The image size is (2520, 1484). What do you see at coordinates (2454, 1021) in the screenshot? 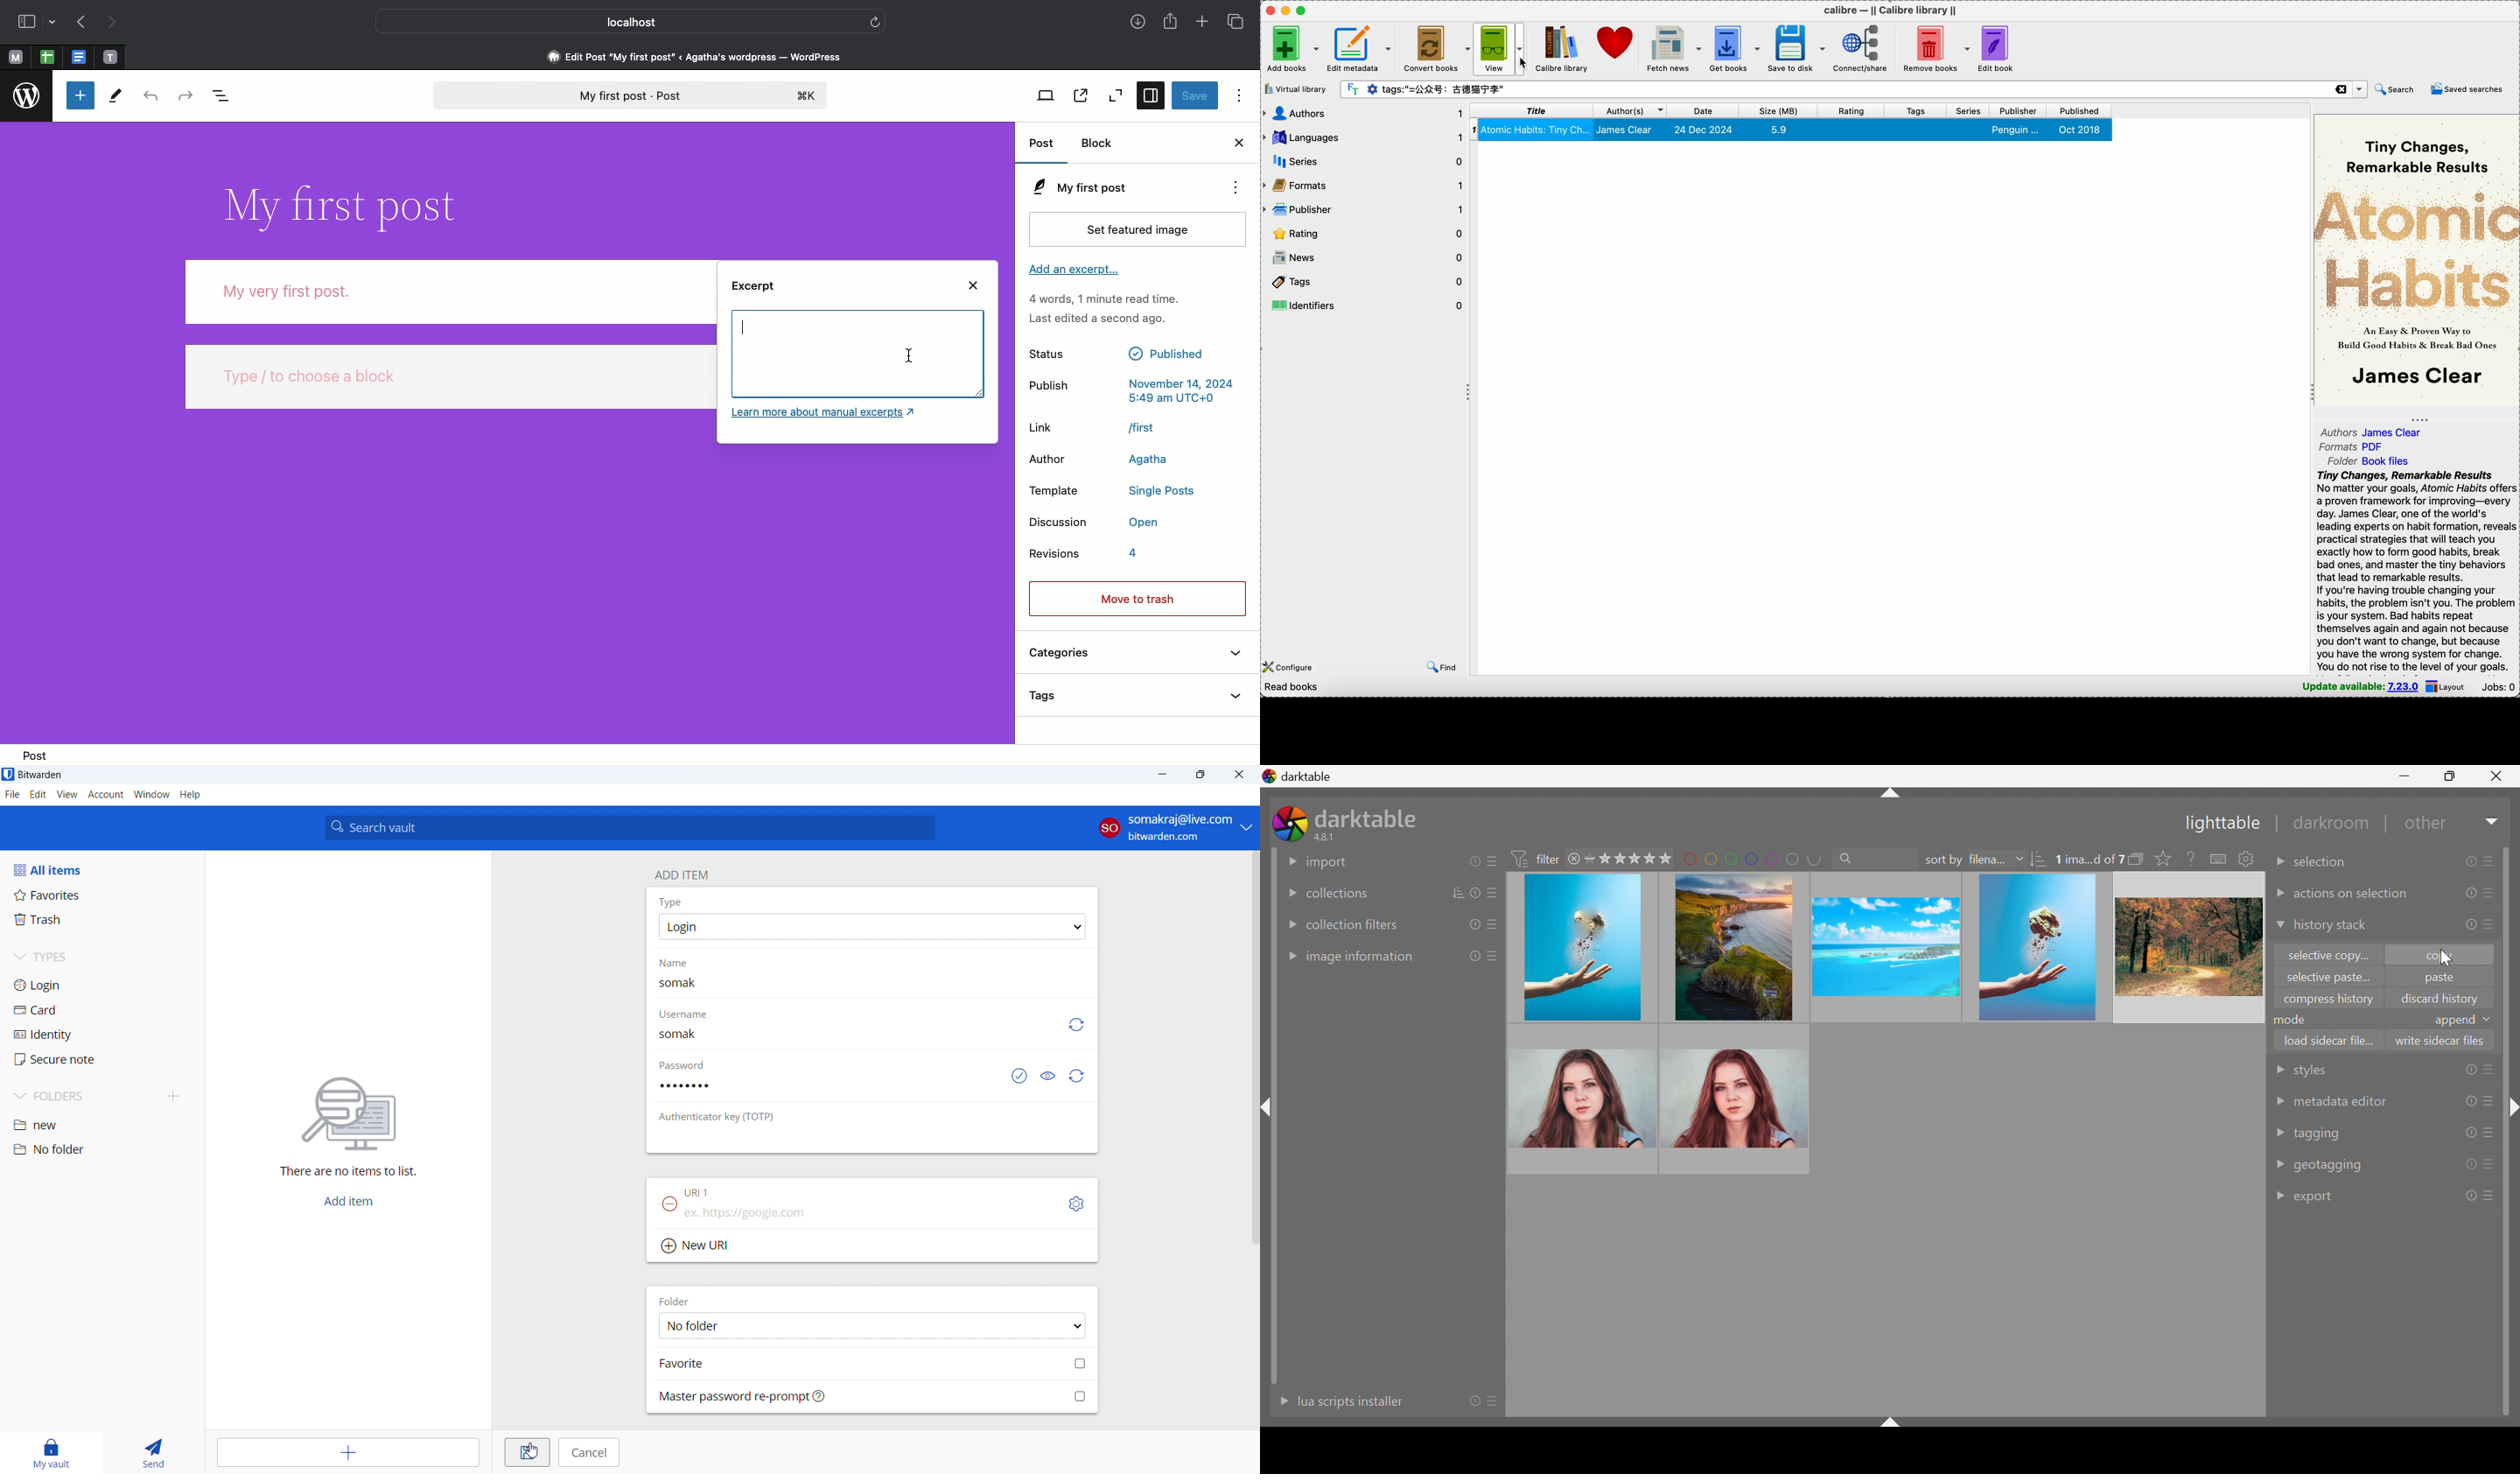
I see `append` at bounding box center [2454, 1021].